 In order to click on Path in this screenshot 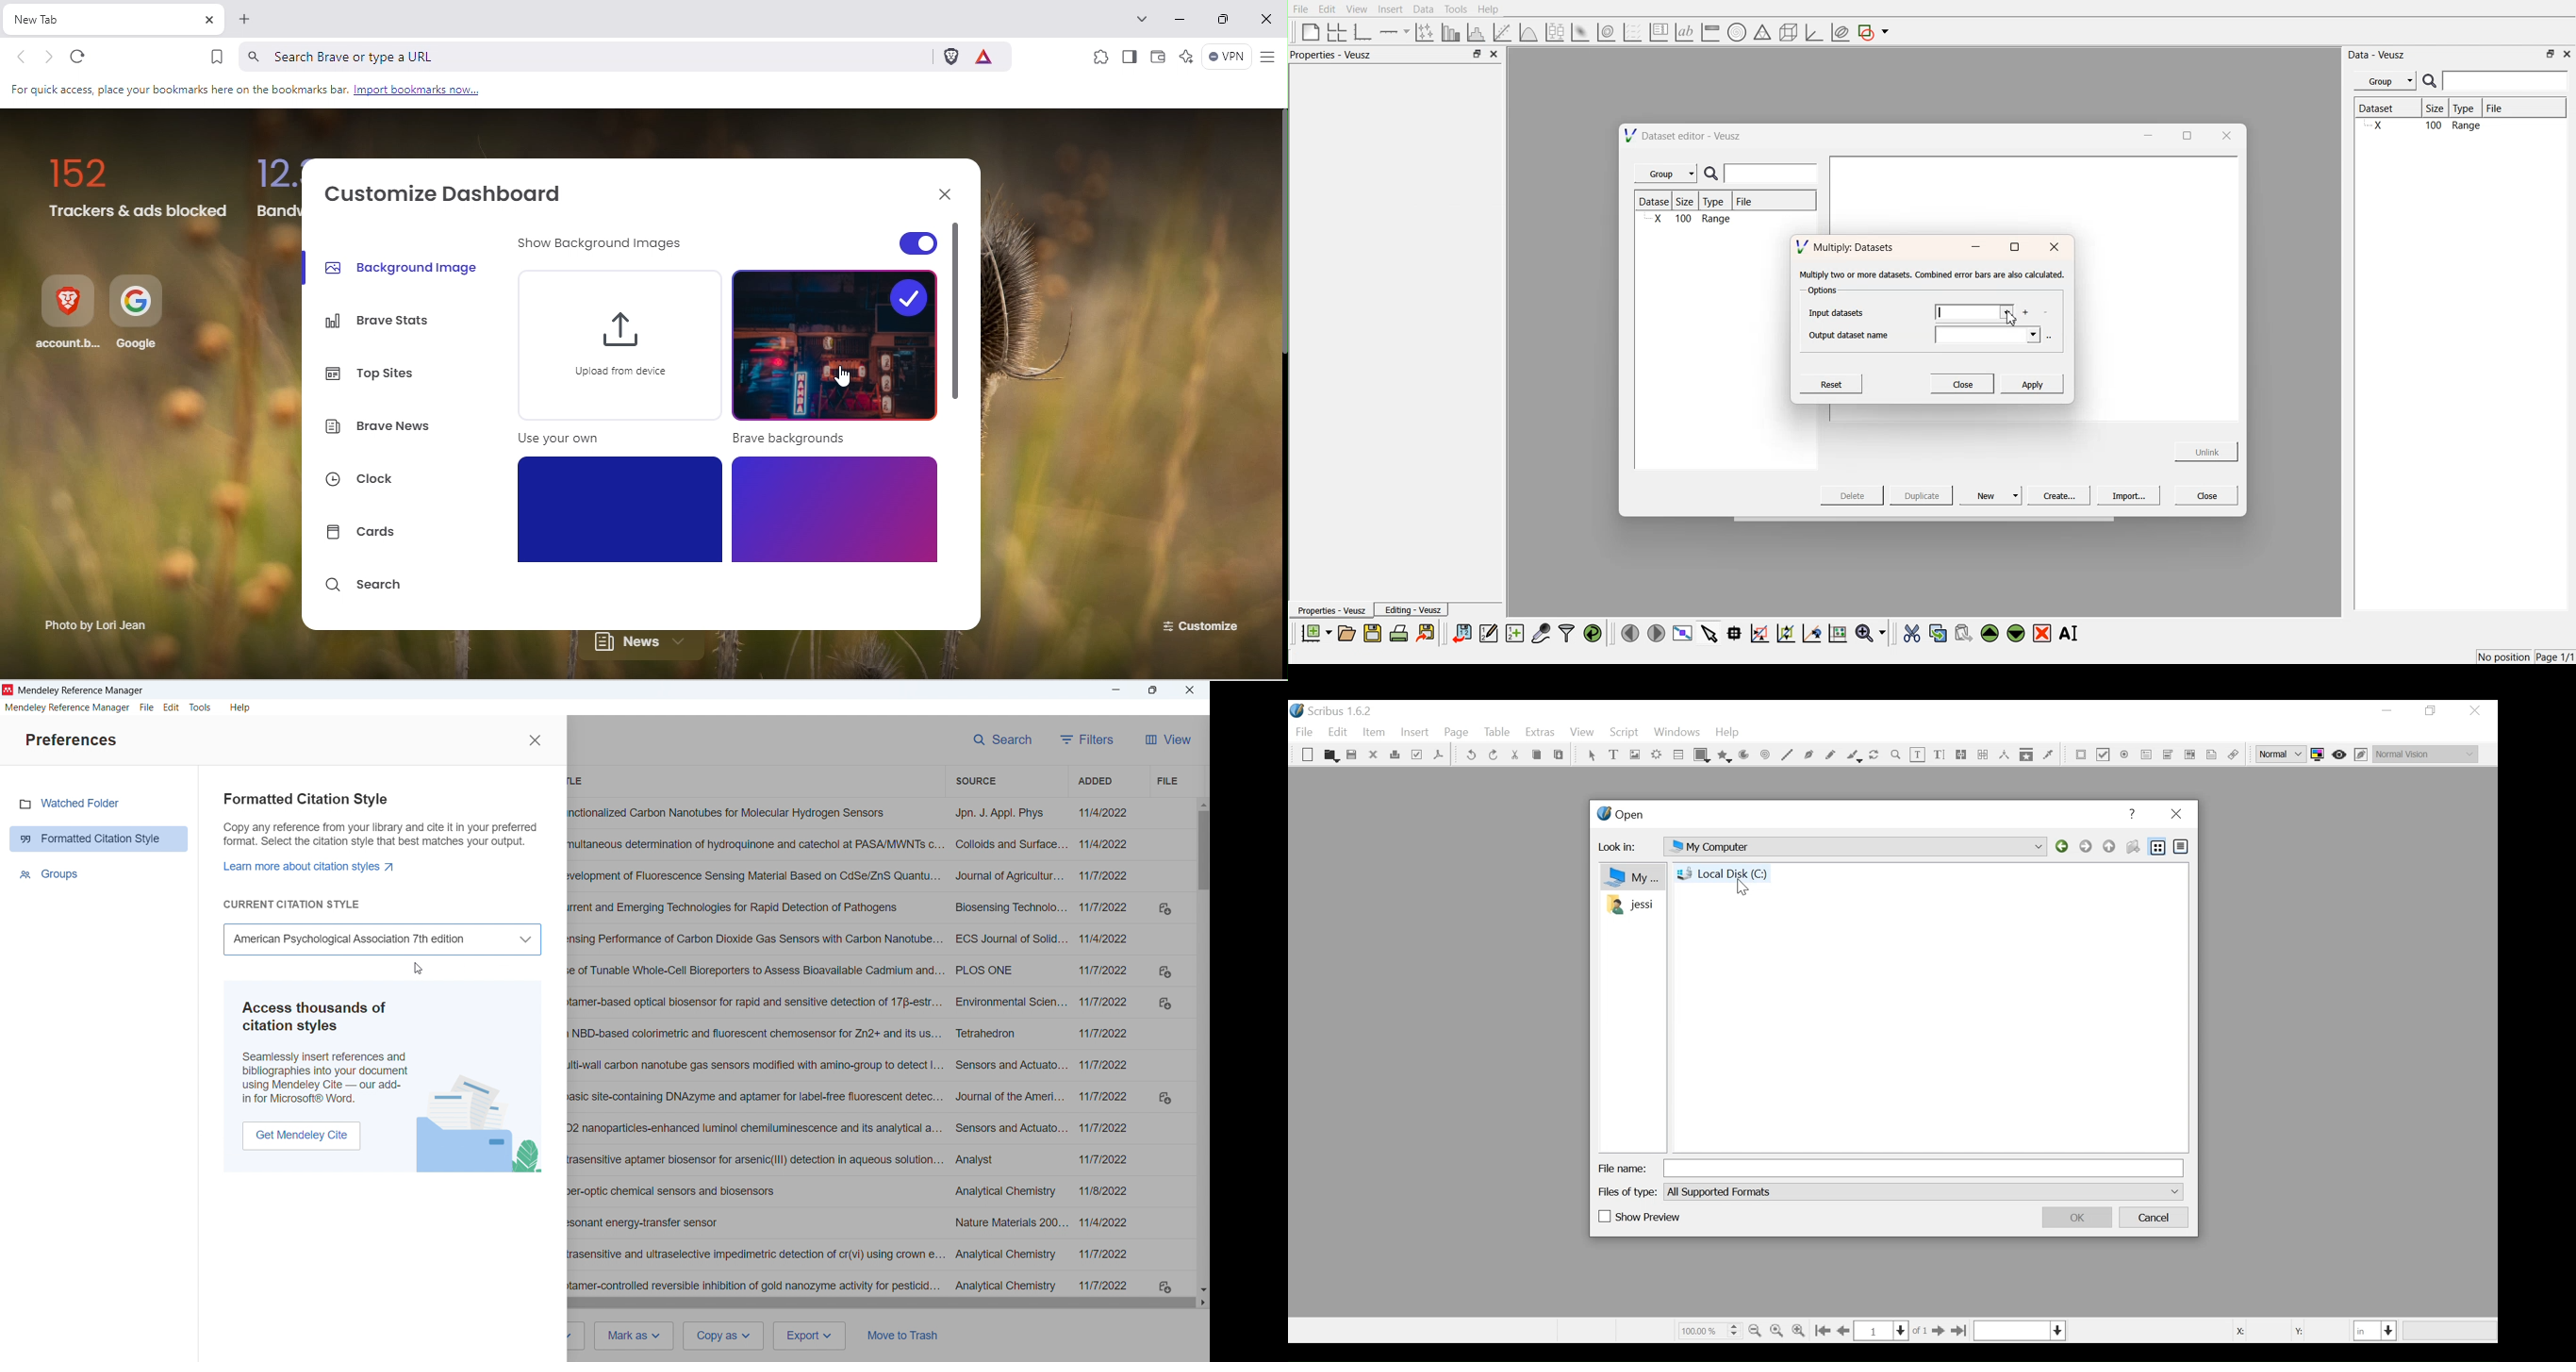, I will do `click(1854, 846)`.